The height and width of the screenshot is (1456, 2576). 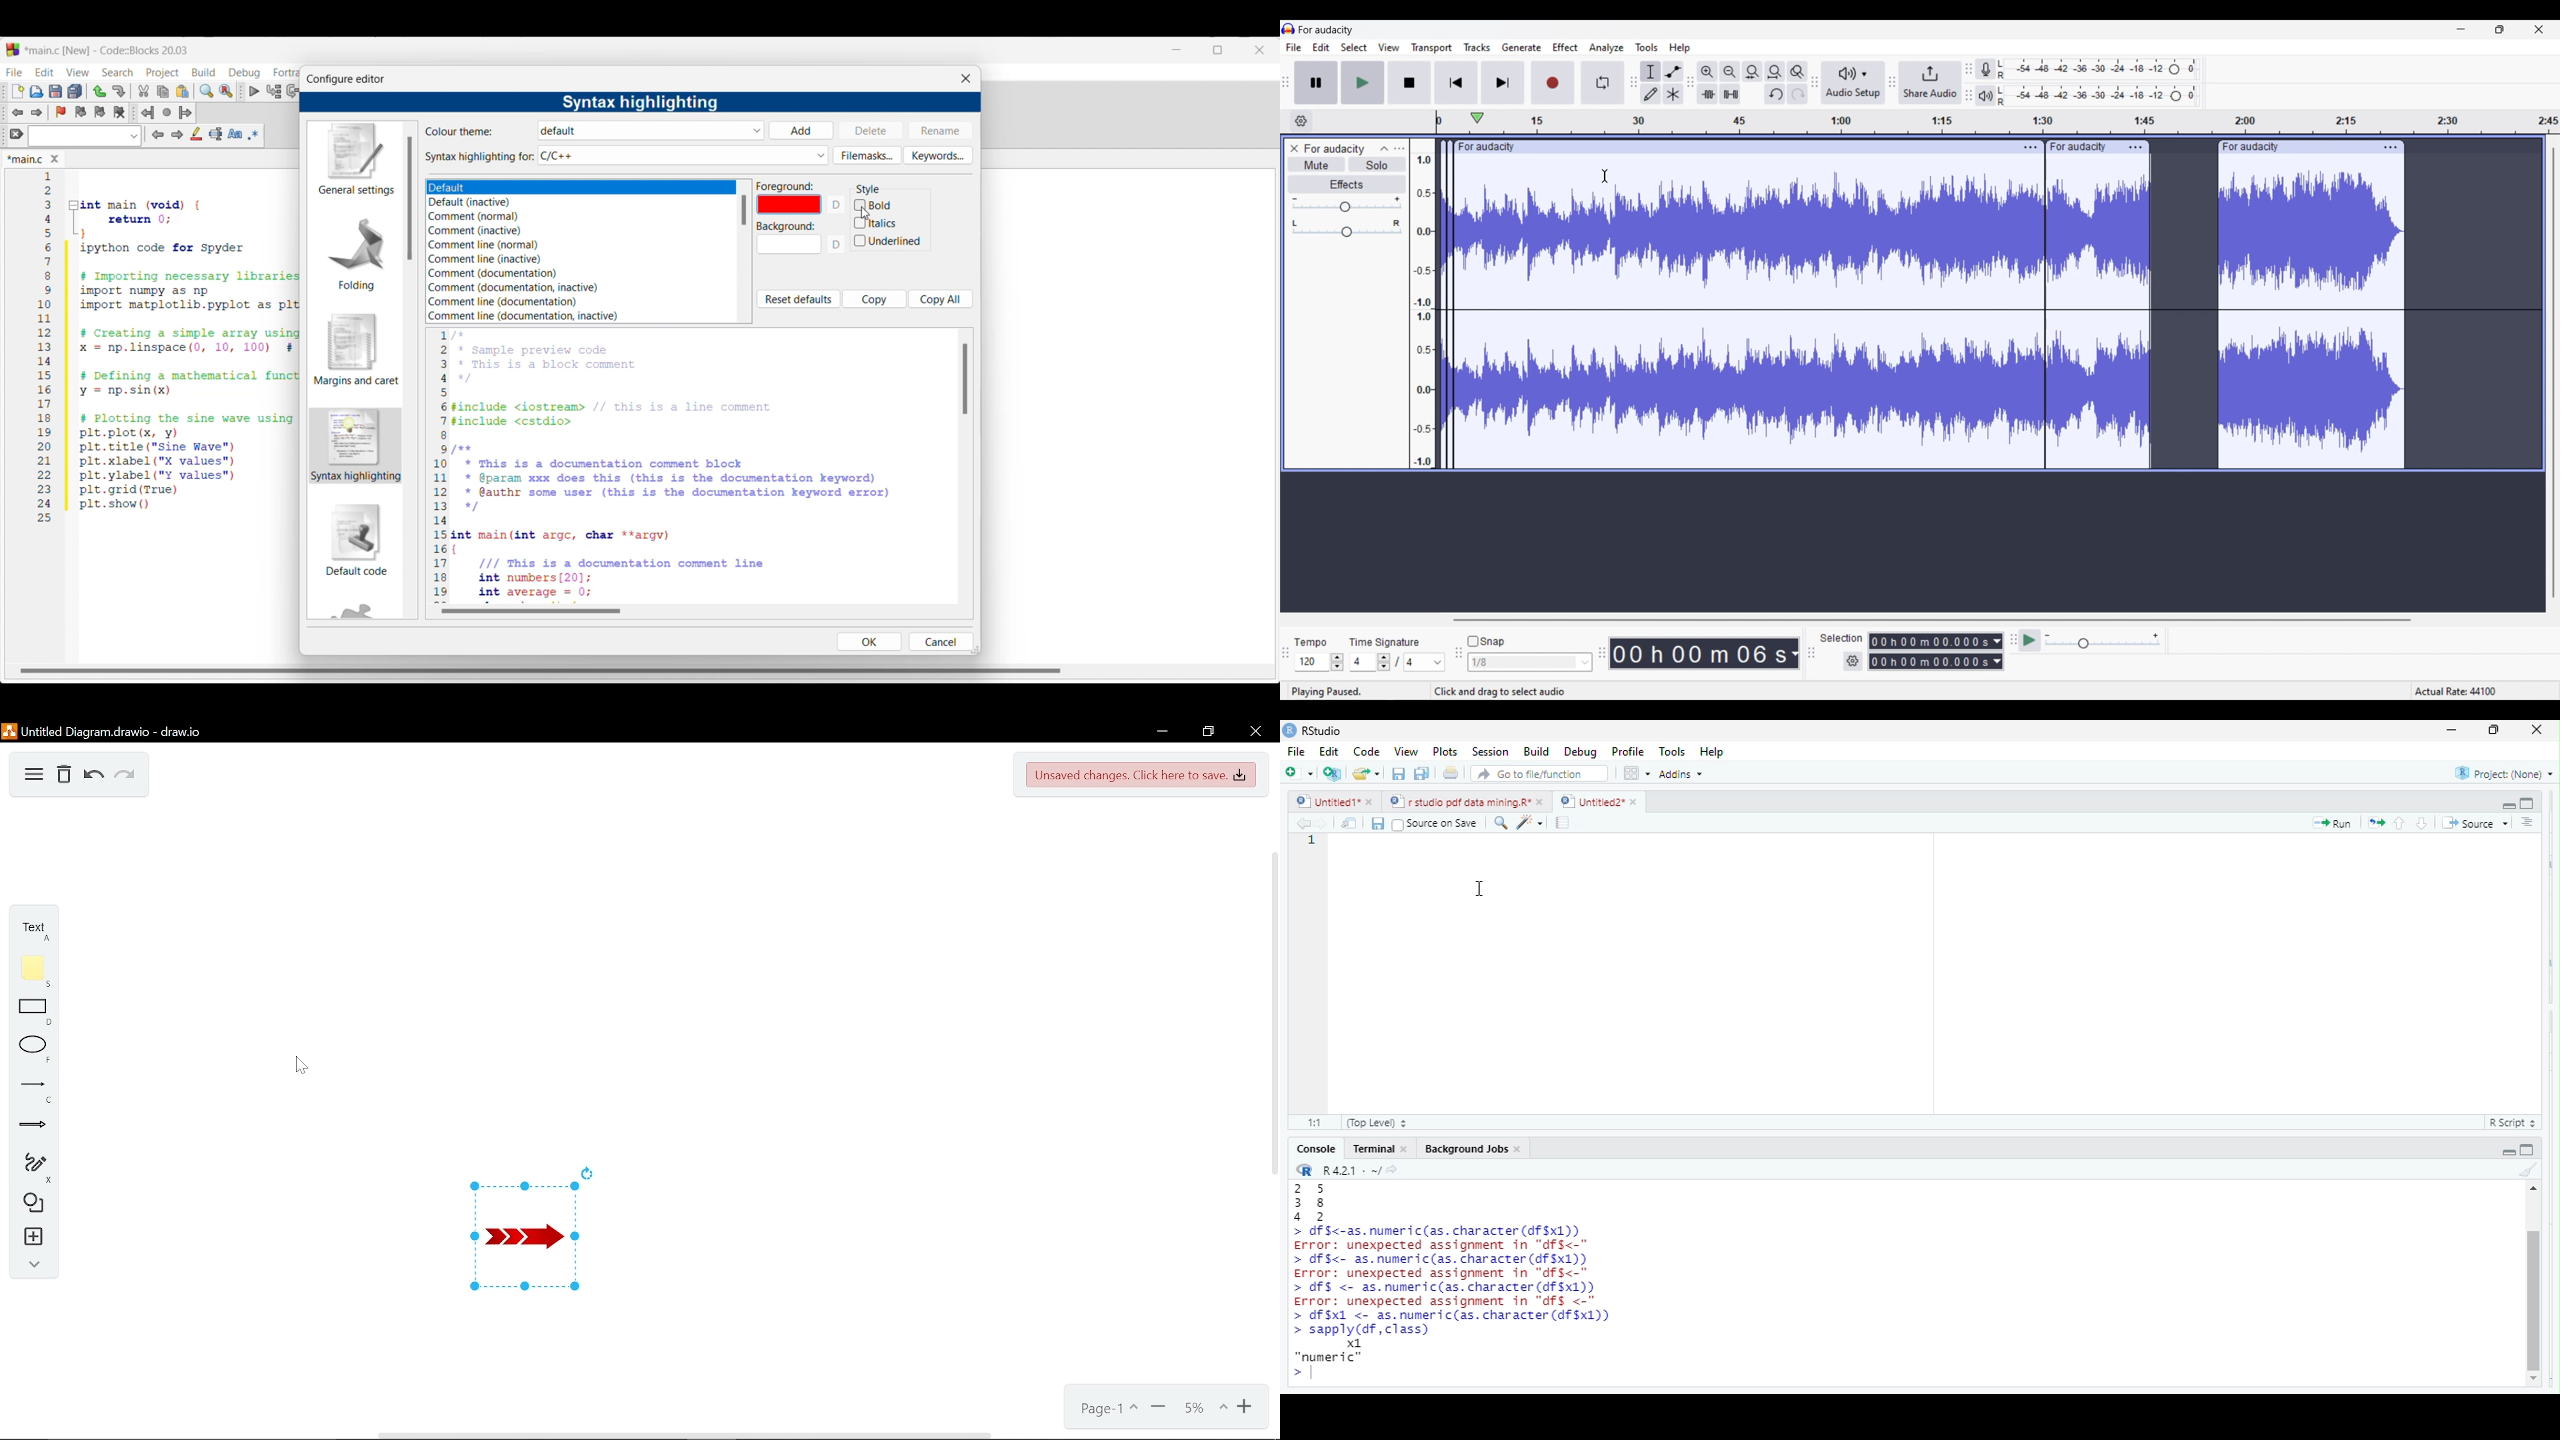 What do you see at coordinates (1553, 81) in the screenshot?
I see `Record/Record new track` at bounding box center [1553, 81].